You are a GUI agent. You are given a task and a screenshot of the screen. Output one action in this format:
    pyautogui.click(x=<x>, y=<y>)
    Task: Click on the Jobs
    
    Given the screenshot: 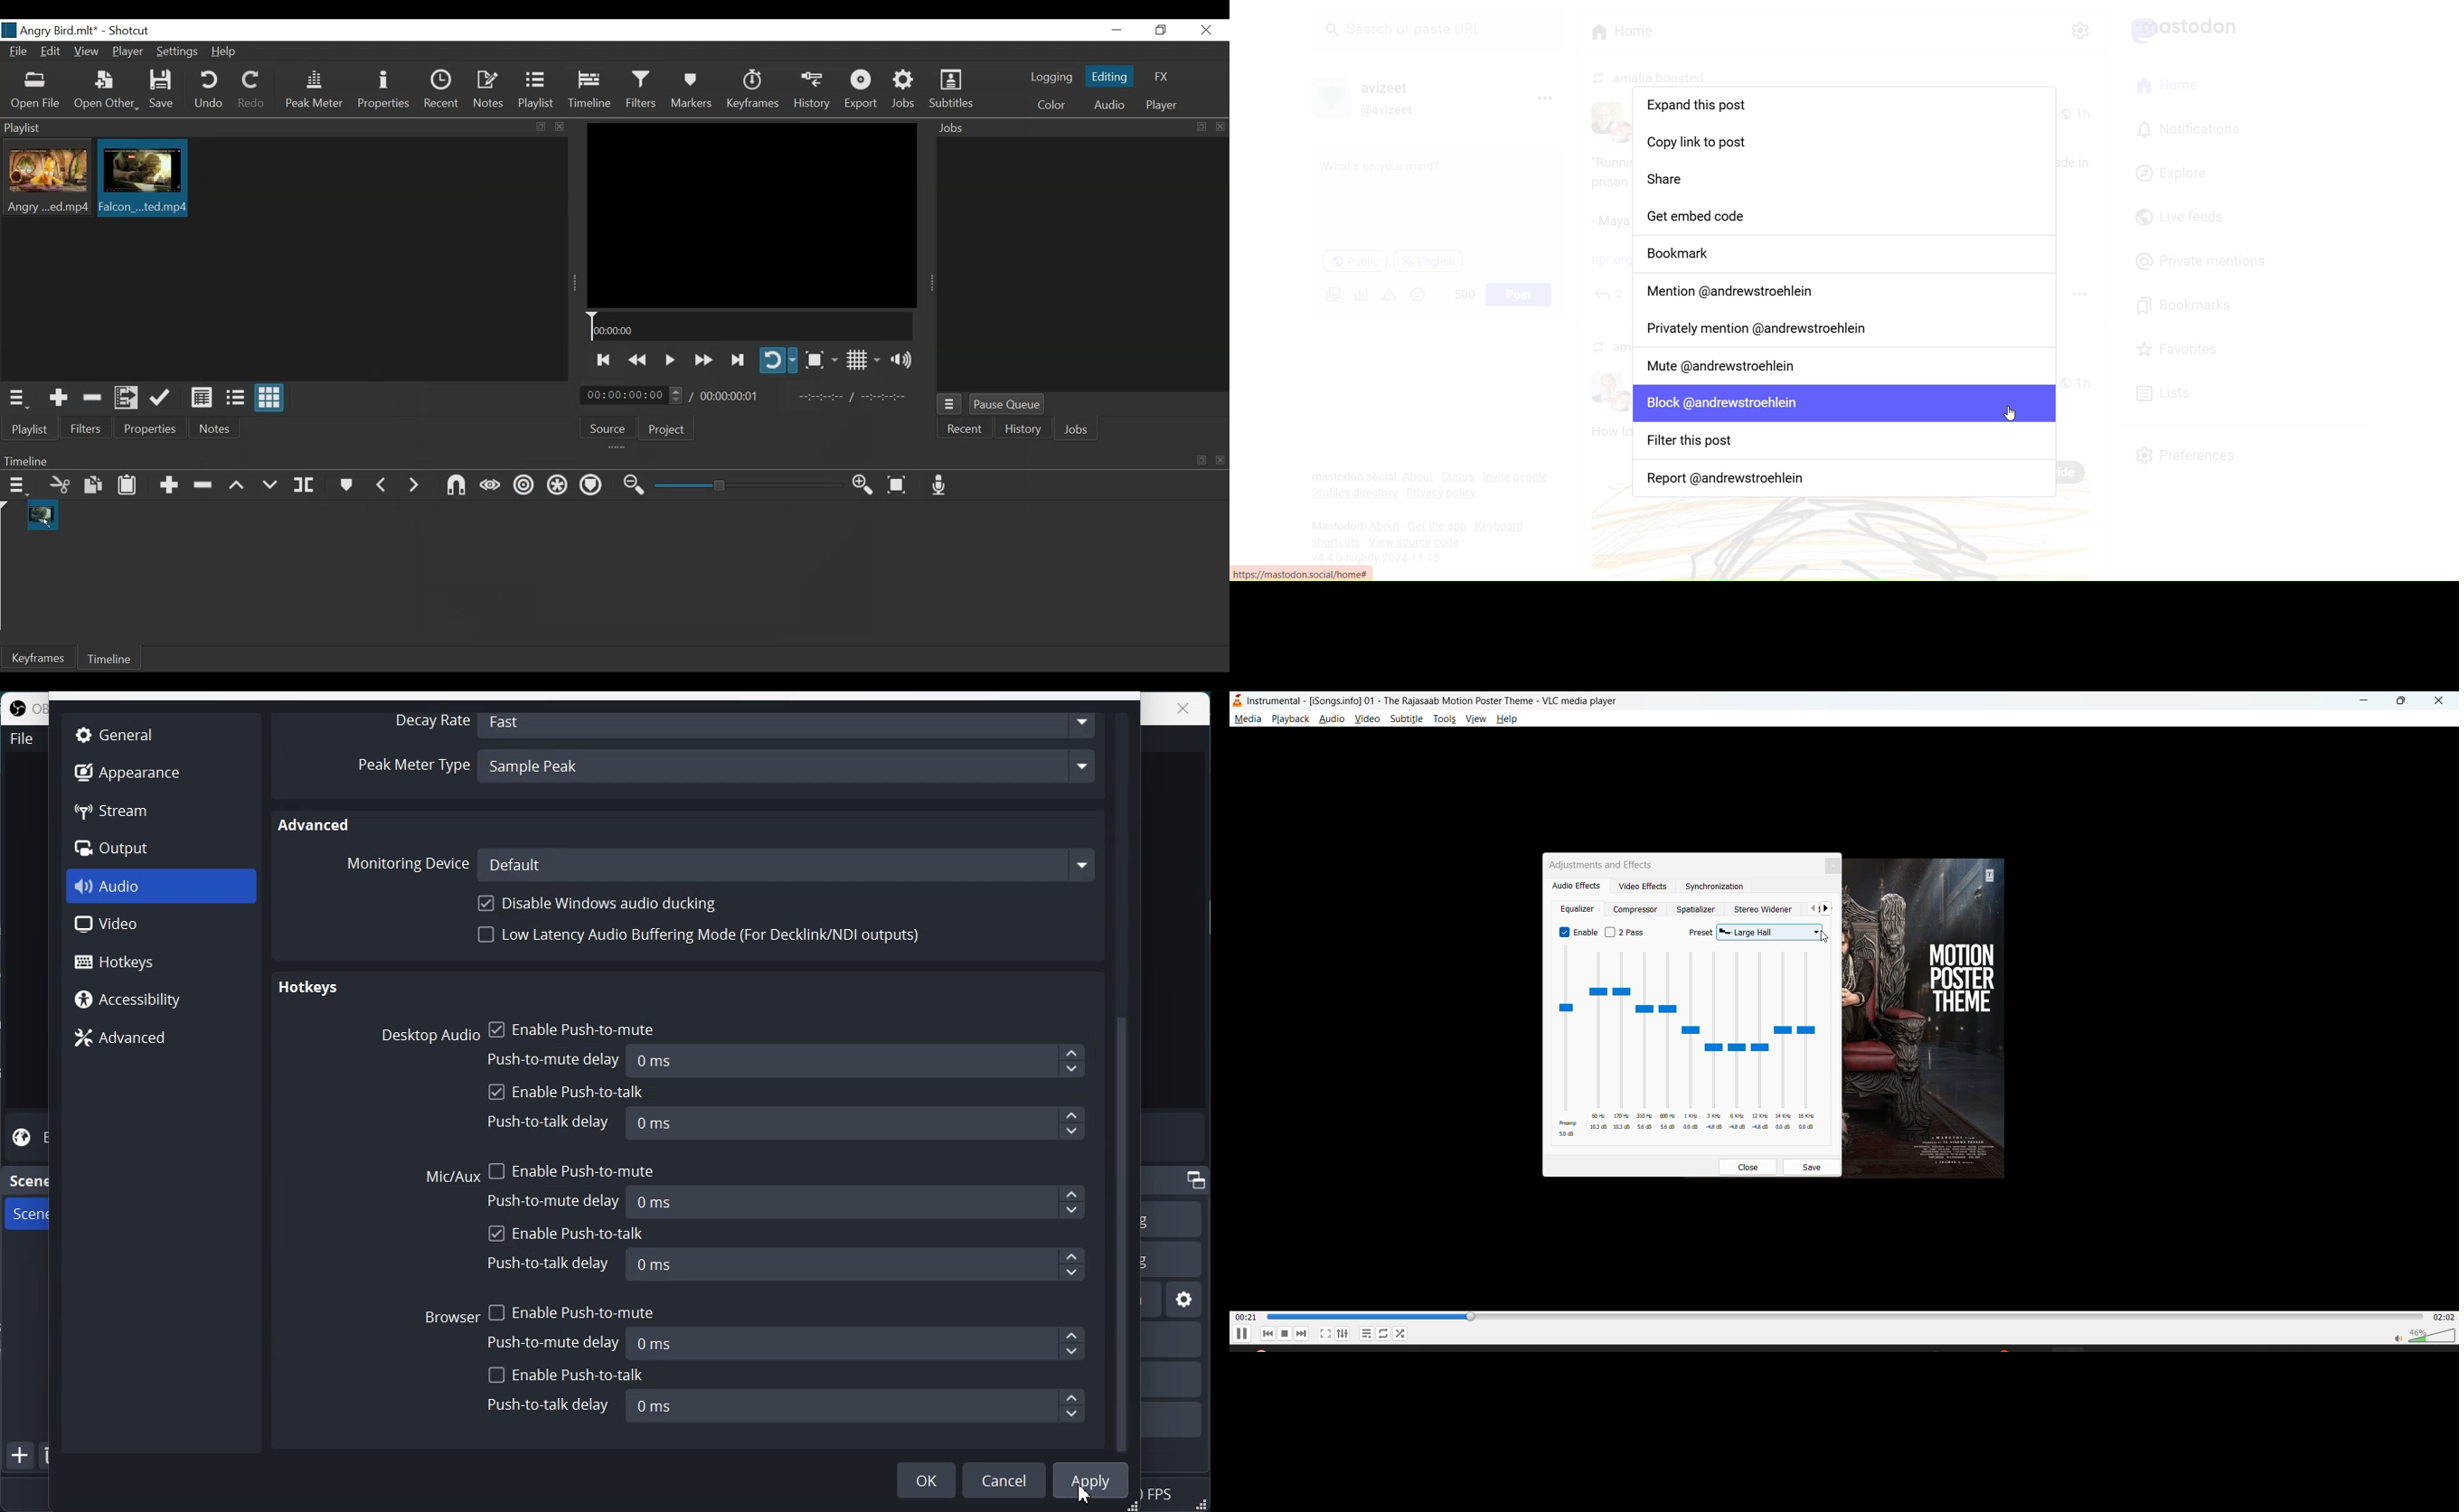 What is the action you would take?
    pyautogui.click(x=955, y=129)
    